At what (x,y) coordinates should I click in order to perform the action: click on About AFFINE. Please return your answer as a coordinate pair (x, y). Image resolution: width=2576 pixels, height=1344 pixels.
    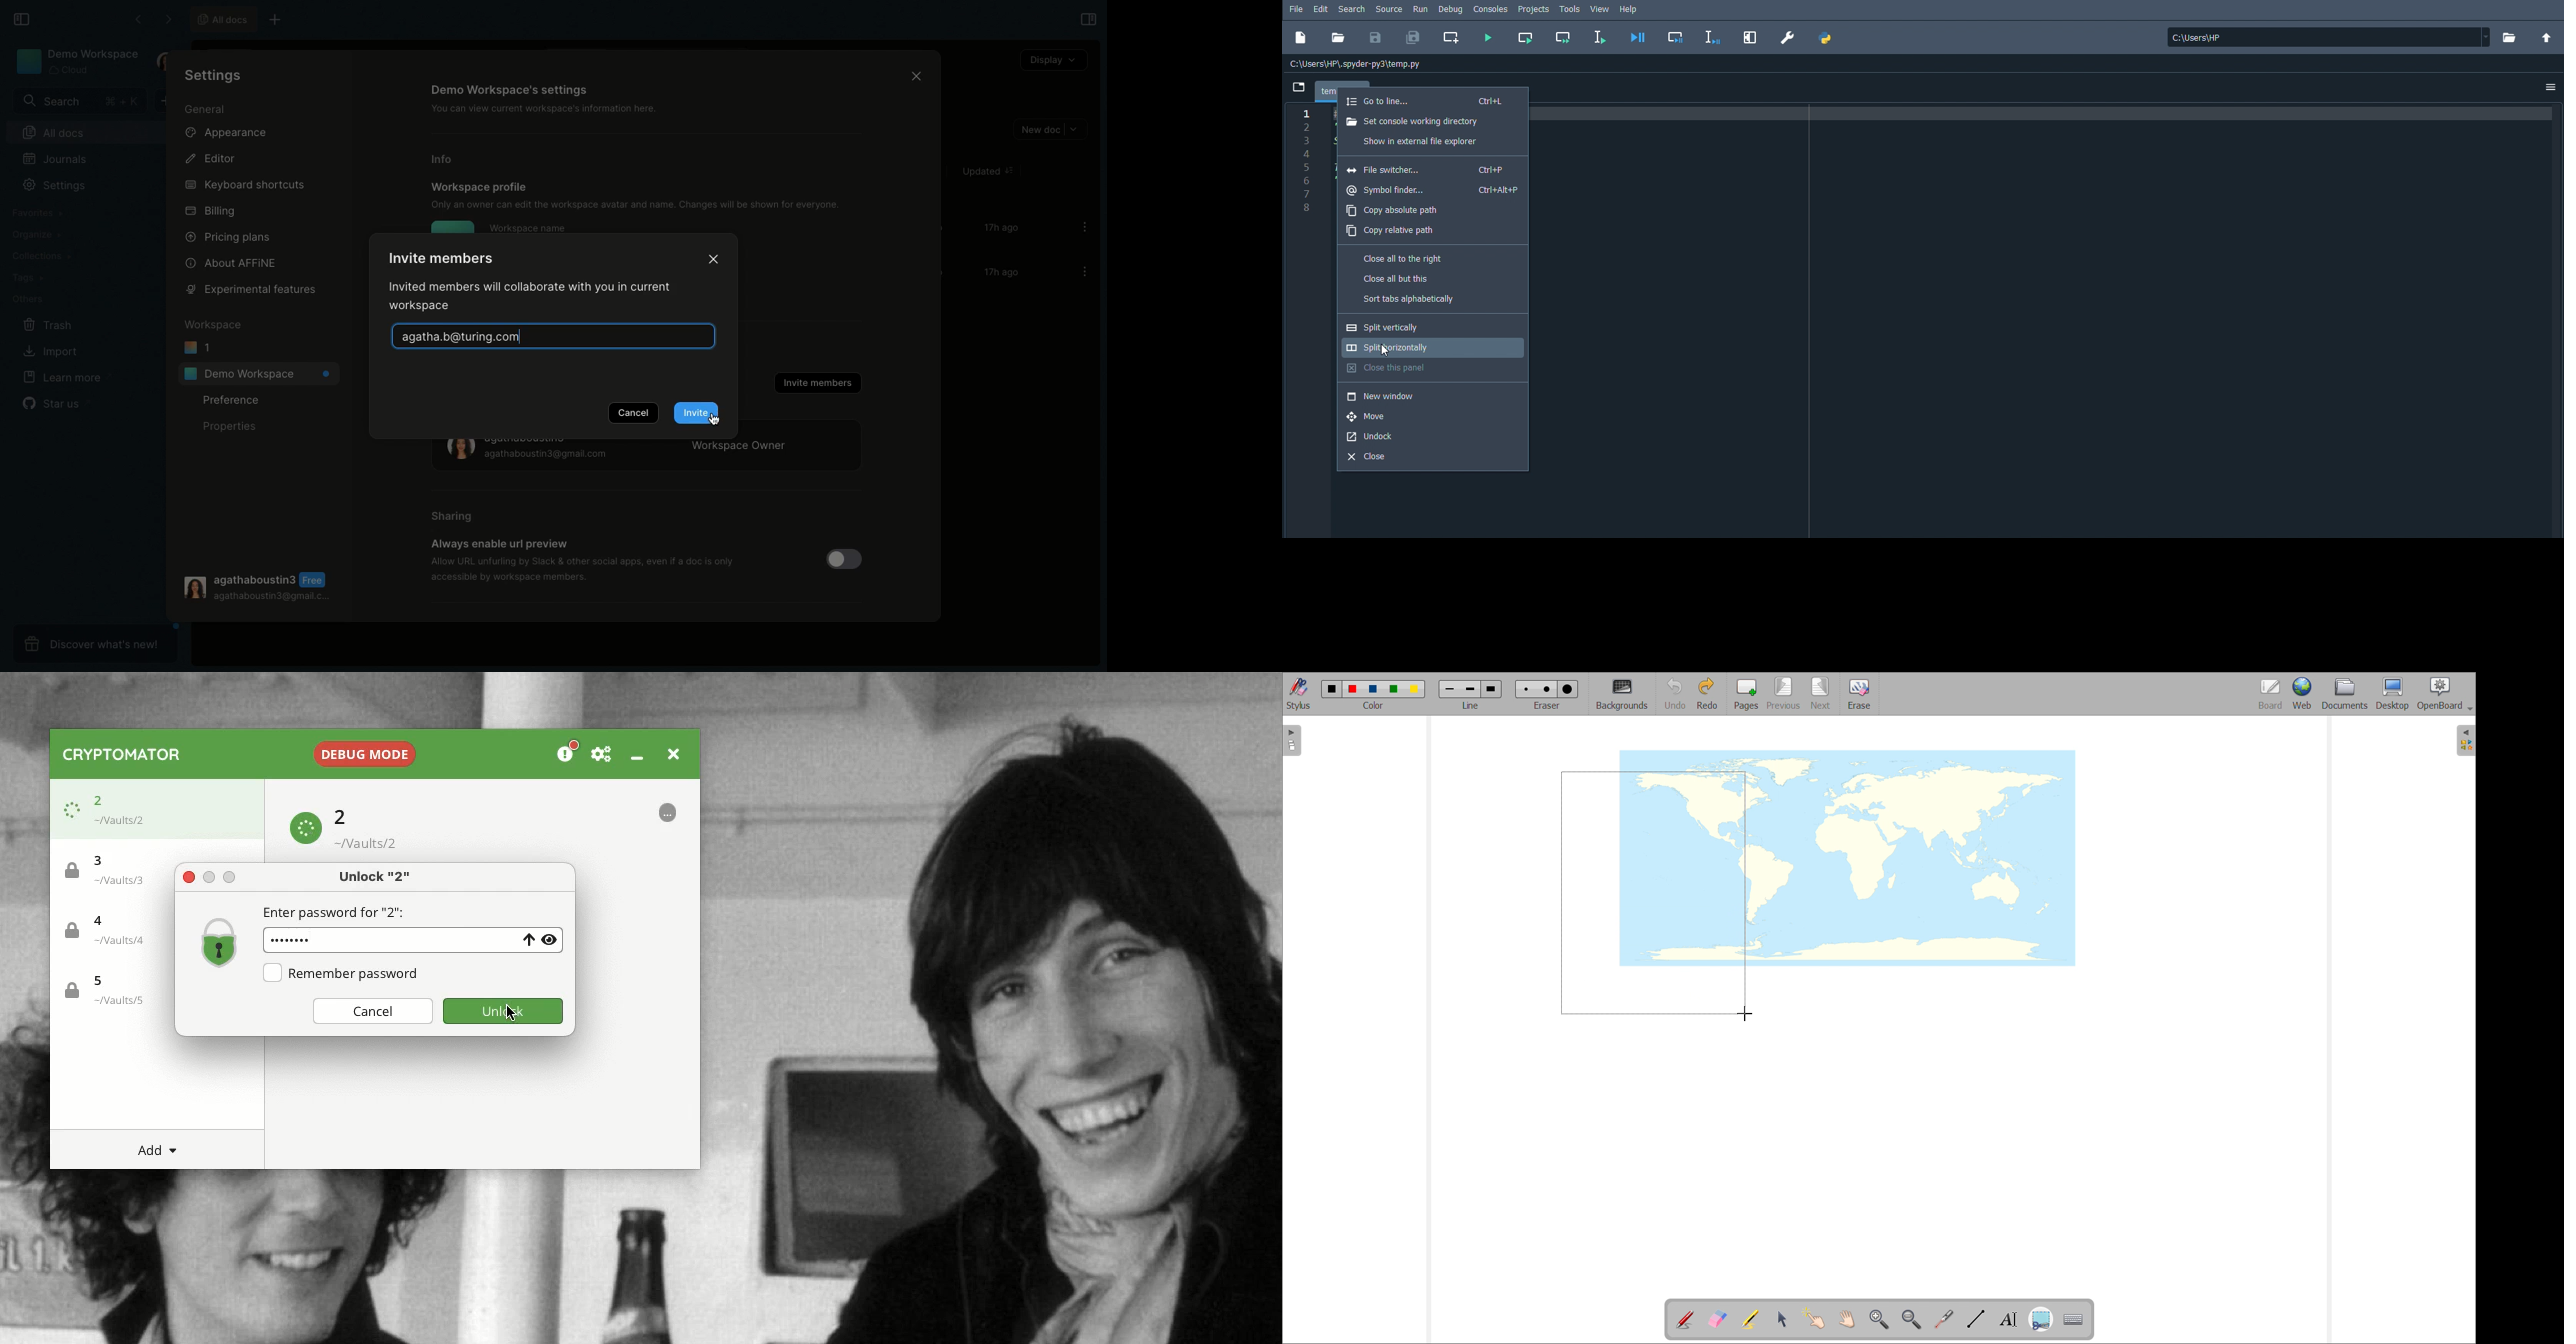
    Looking at the image, I should click on (234, 263).